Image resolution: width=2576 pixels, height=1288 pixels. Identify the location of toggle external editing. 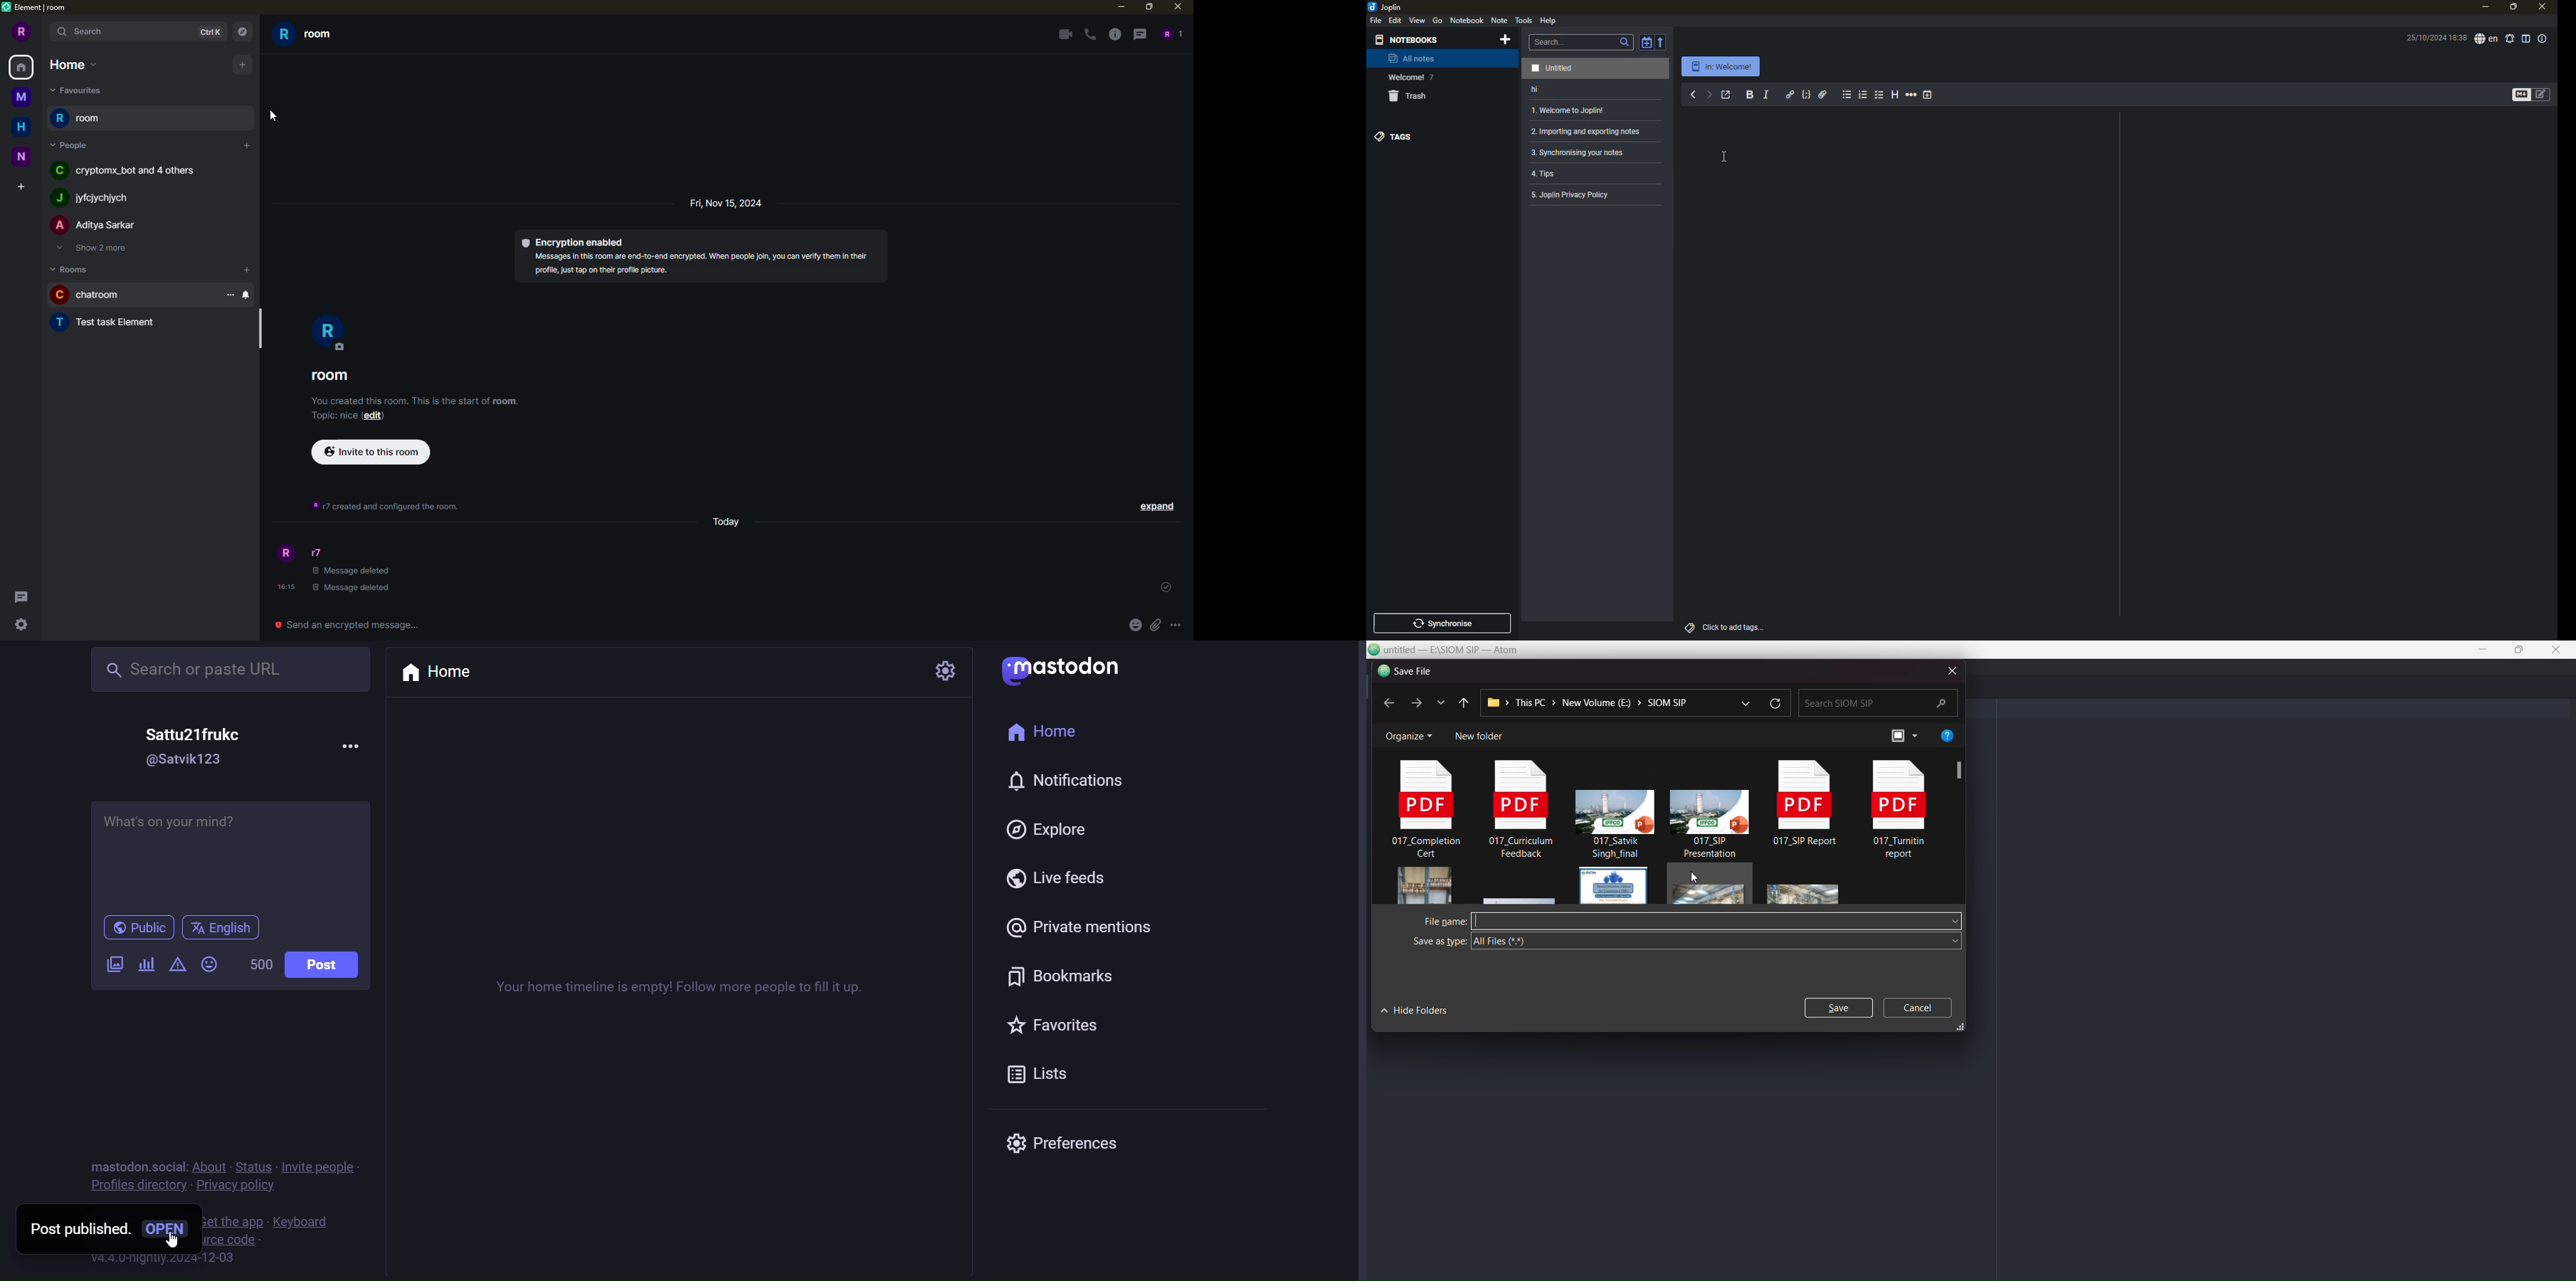
(1726, 94).